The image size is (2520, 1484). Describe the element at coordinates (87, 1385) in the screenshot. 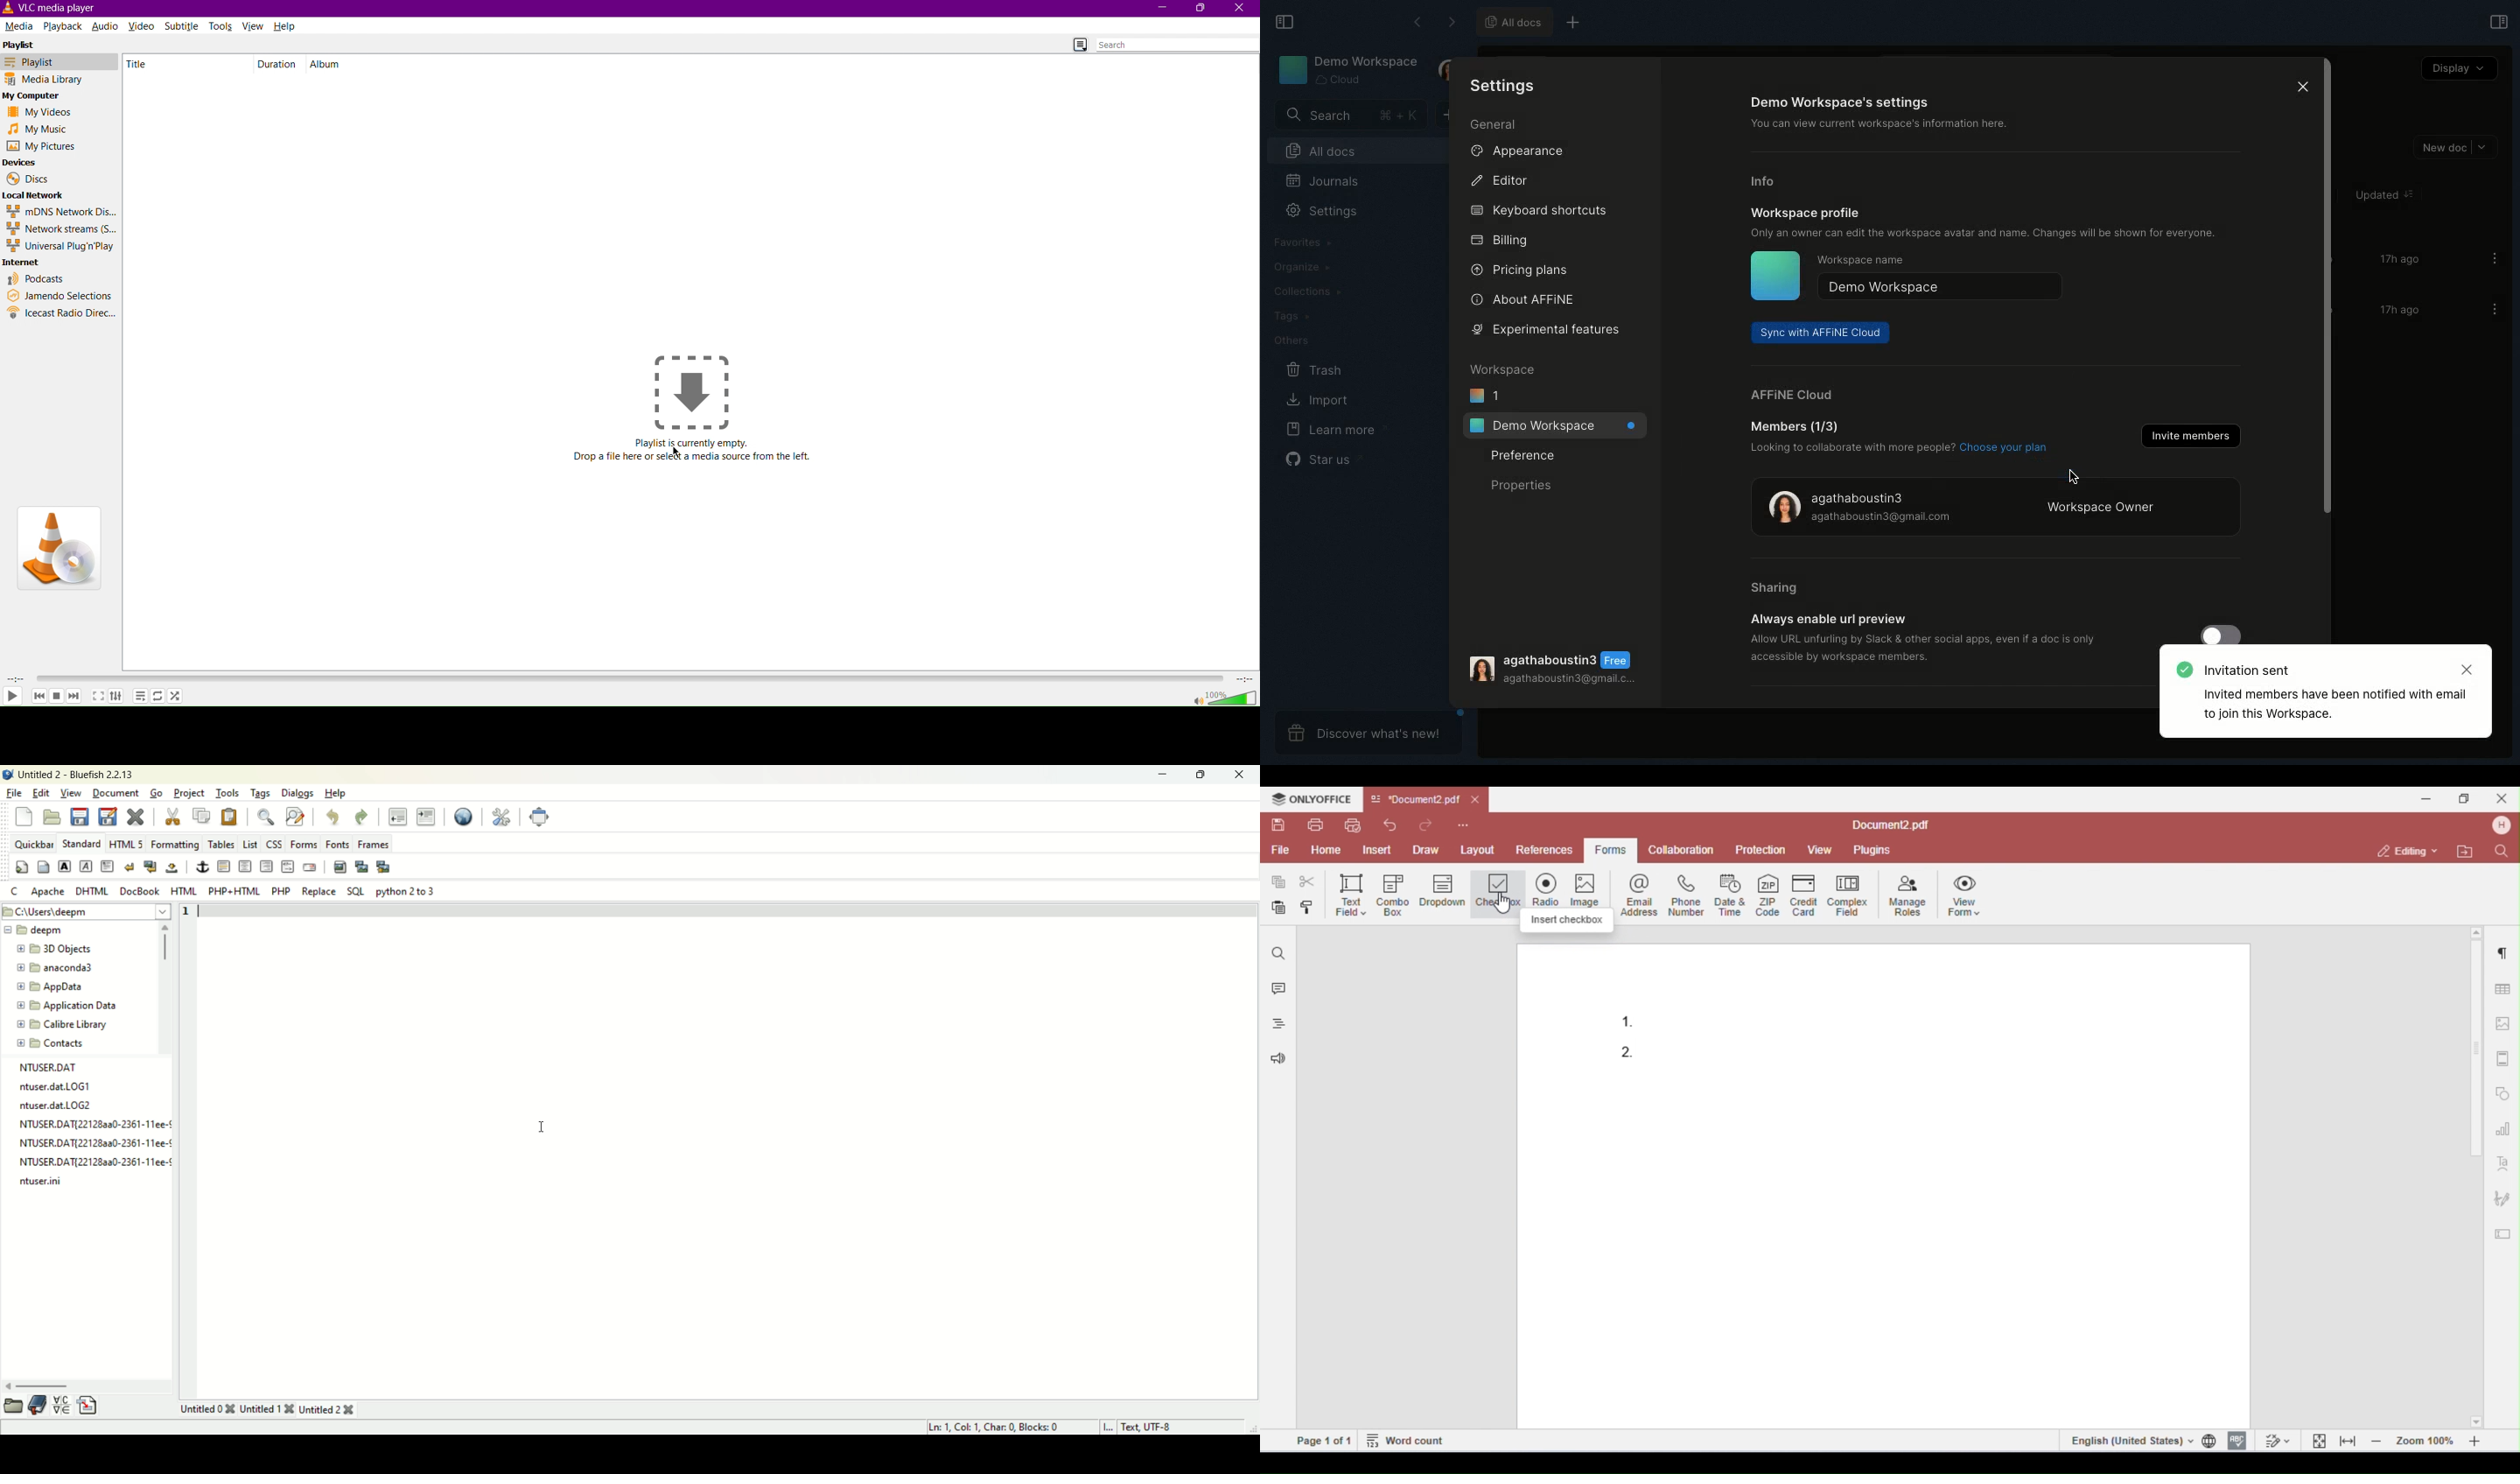

I see `horizontal scroll bar` at that location.